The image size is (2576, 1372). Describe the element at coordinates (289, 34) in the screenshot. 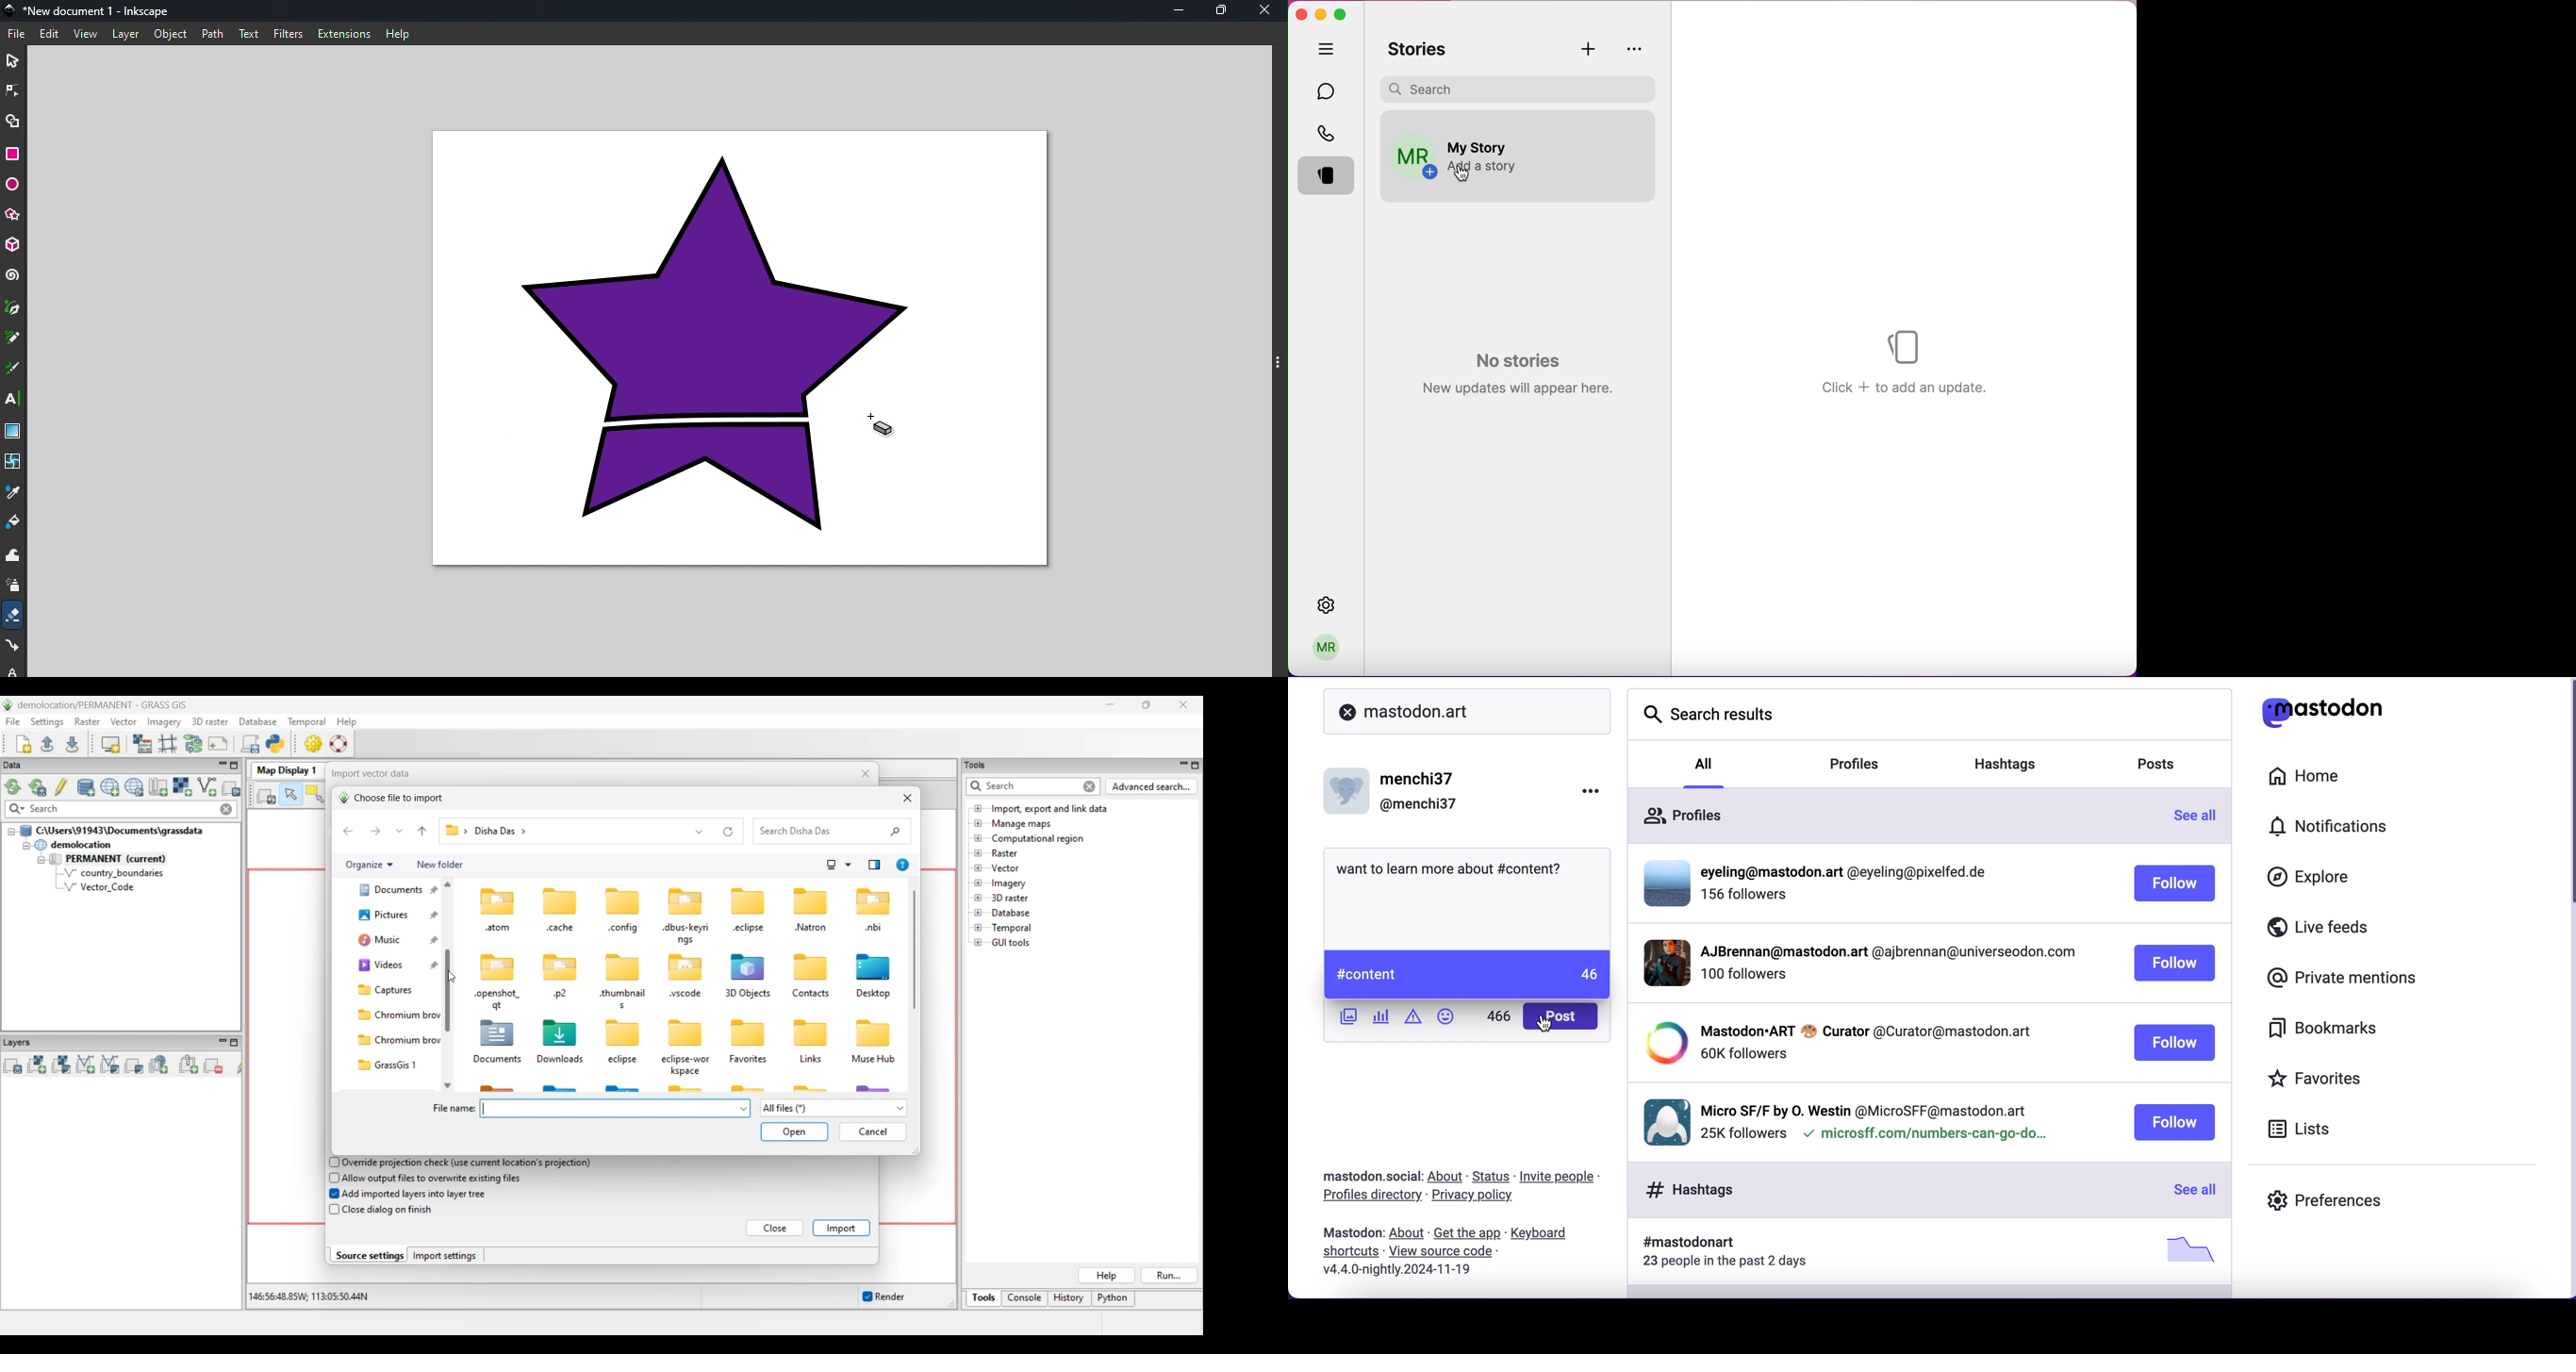

I see `filters` at that location.